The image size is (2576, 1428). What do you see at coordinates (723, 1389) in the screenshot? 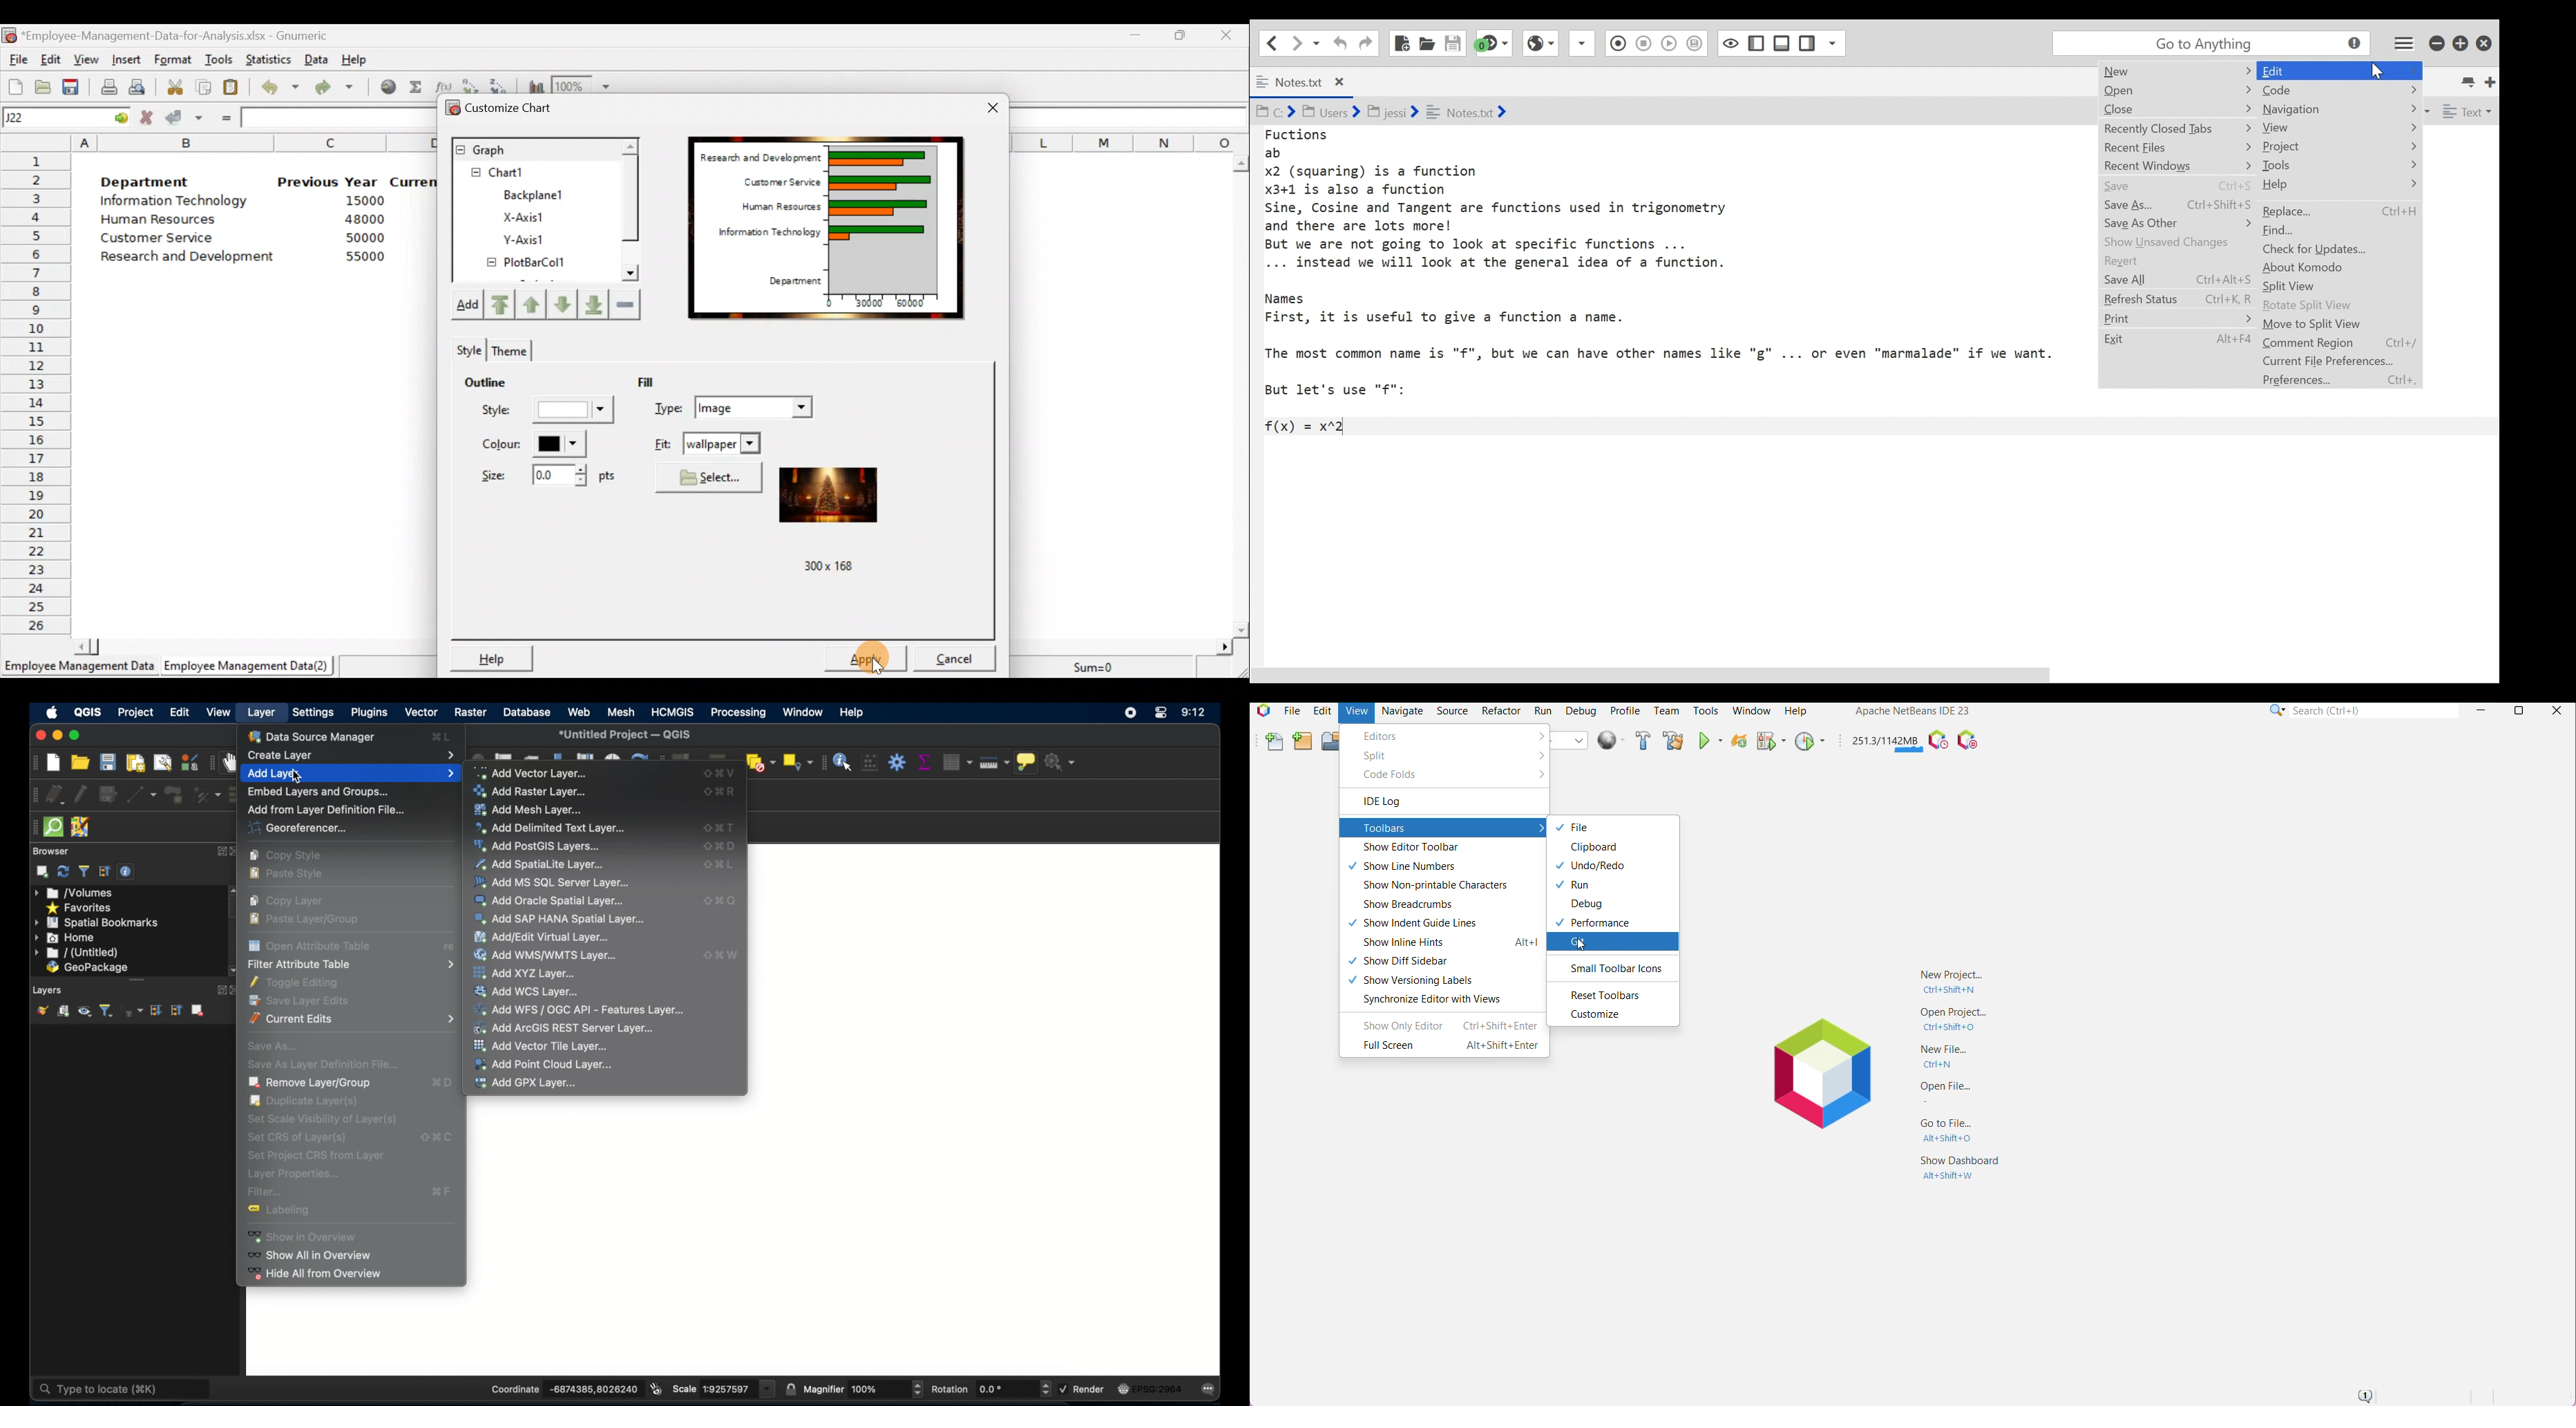
I see `scale` at bounding box center [723, 1389].